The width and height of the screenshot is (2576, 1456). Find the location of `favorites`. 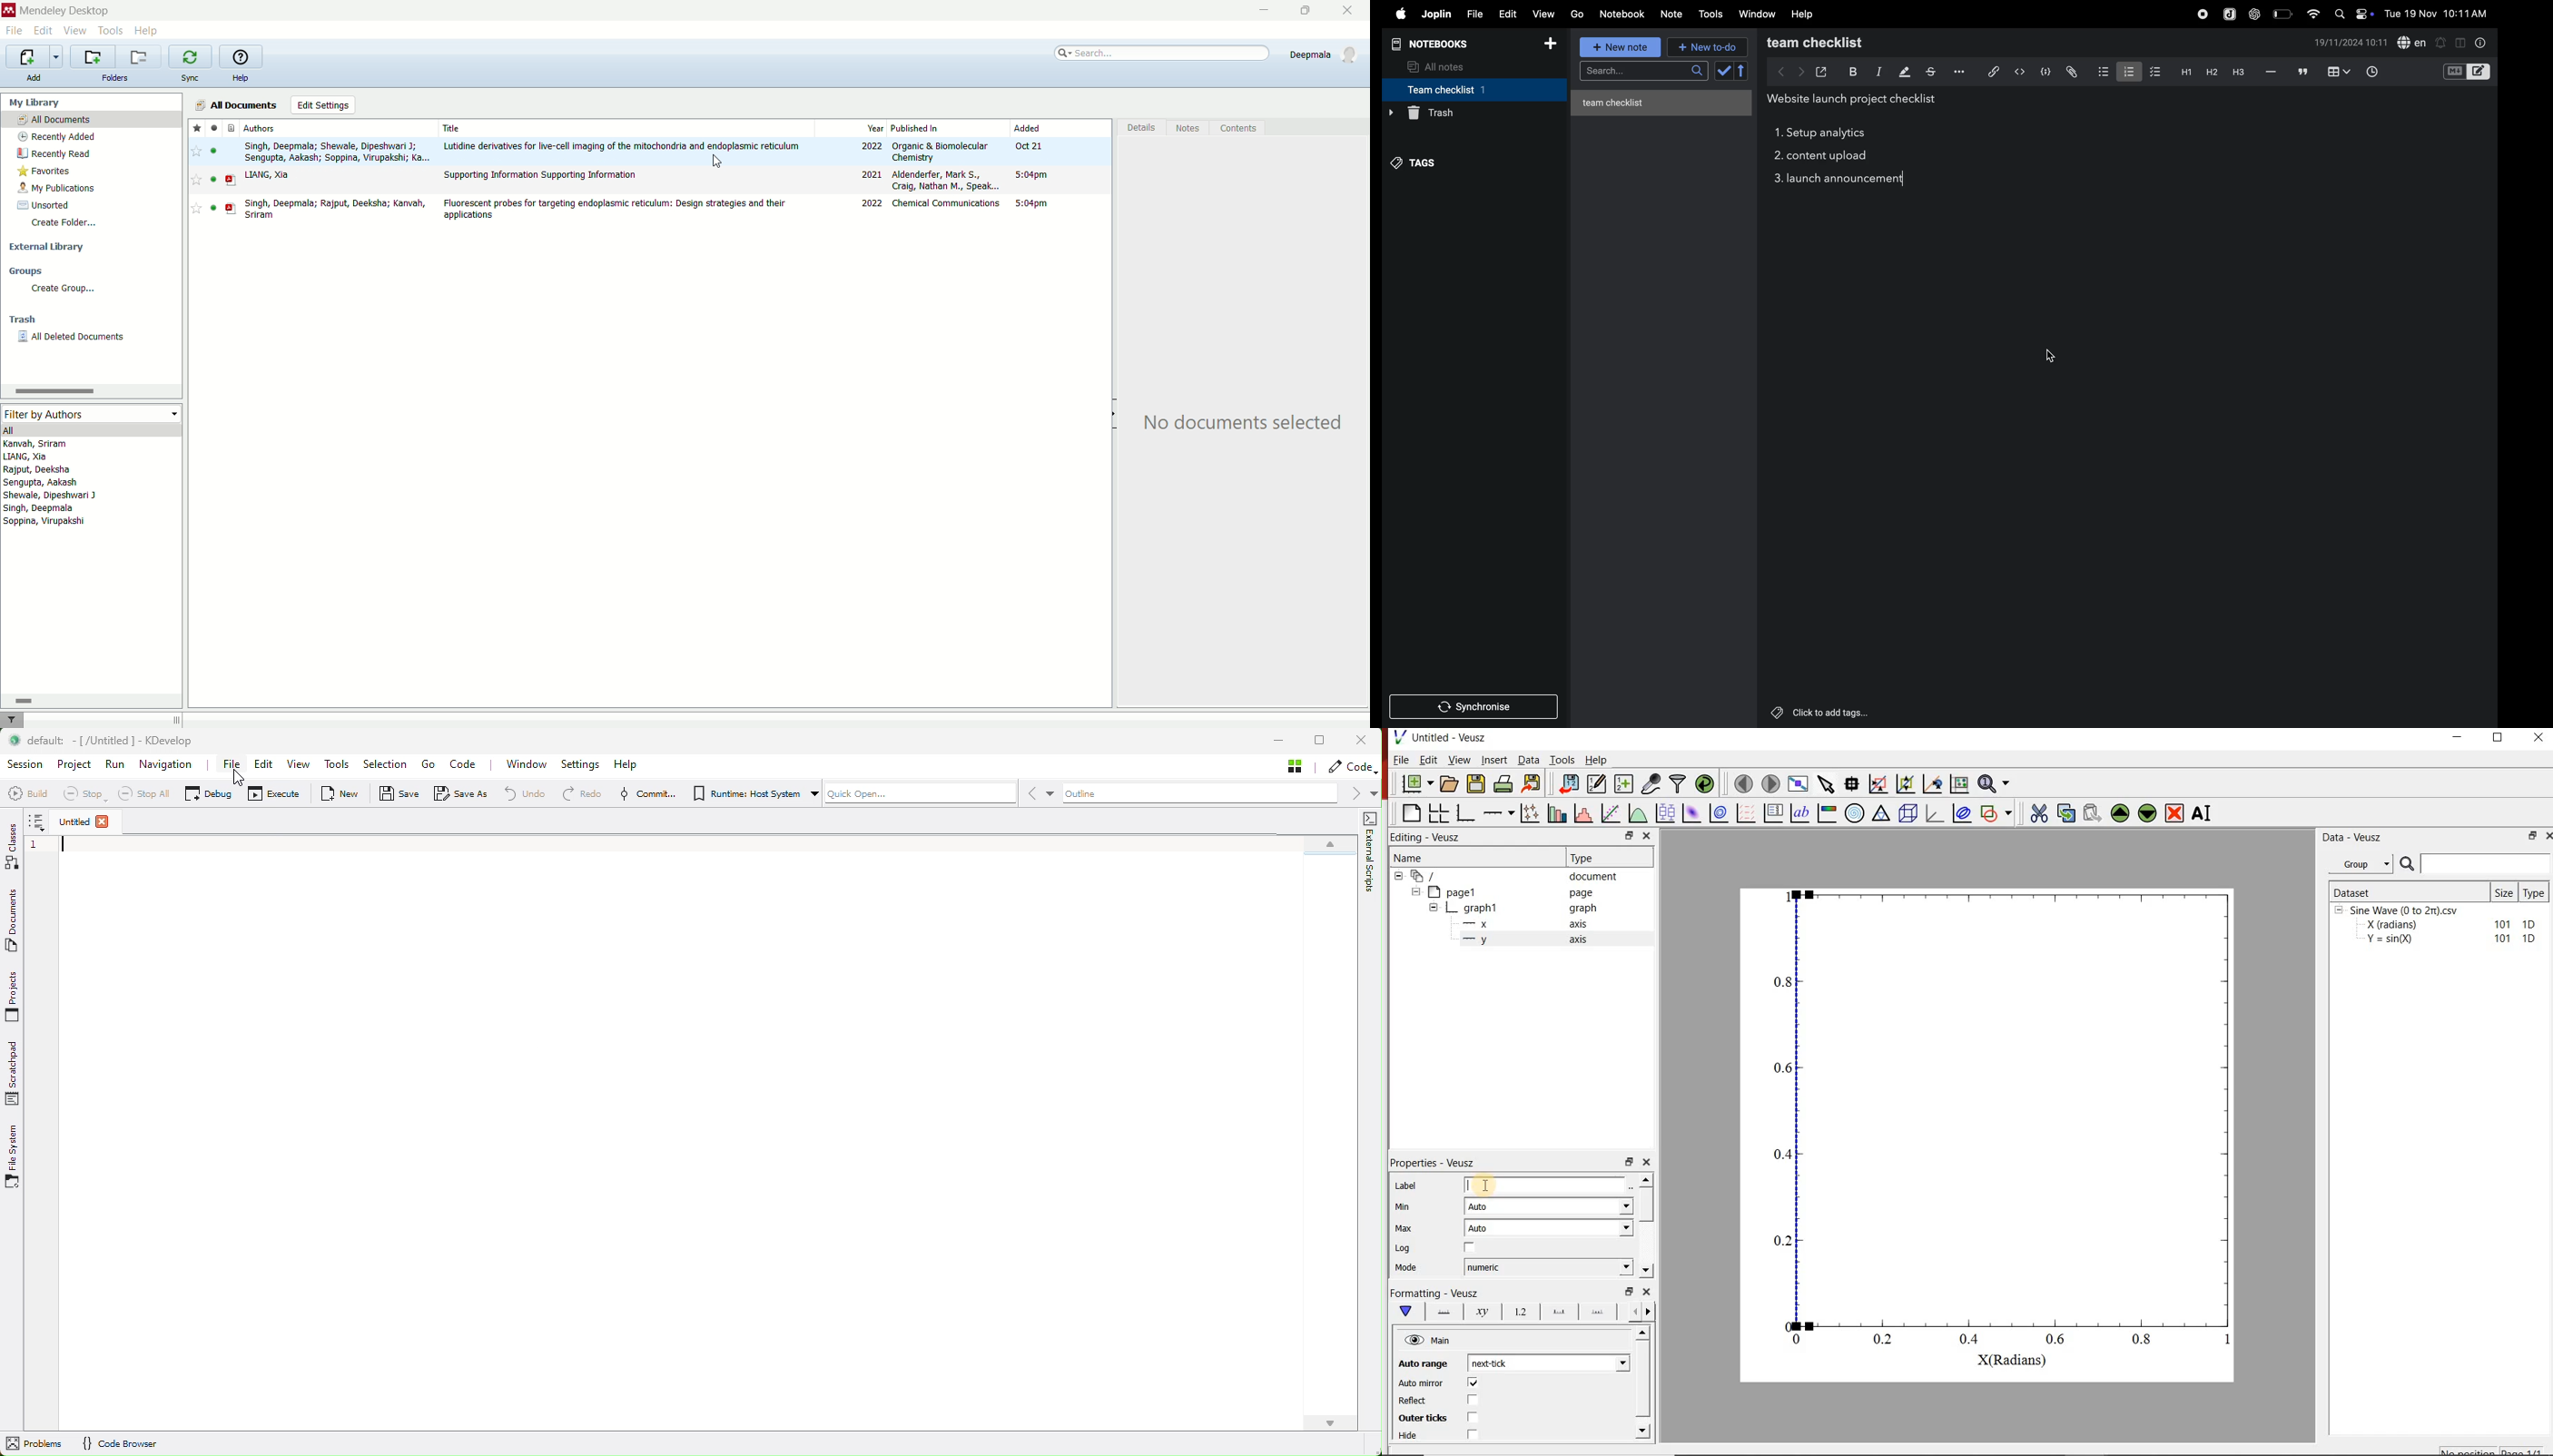

favorites is located at coordinates (197, 127).